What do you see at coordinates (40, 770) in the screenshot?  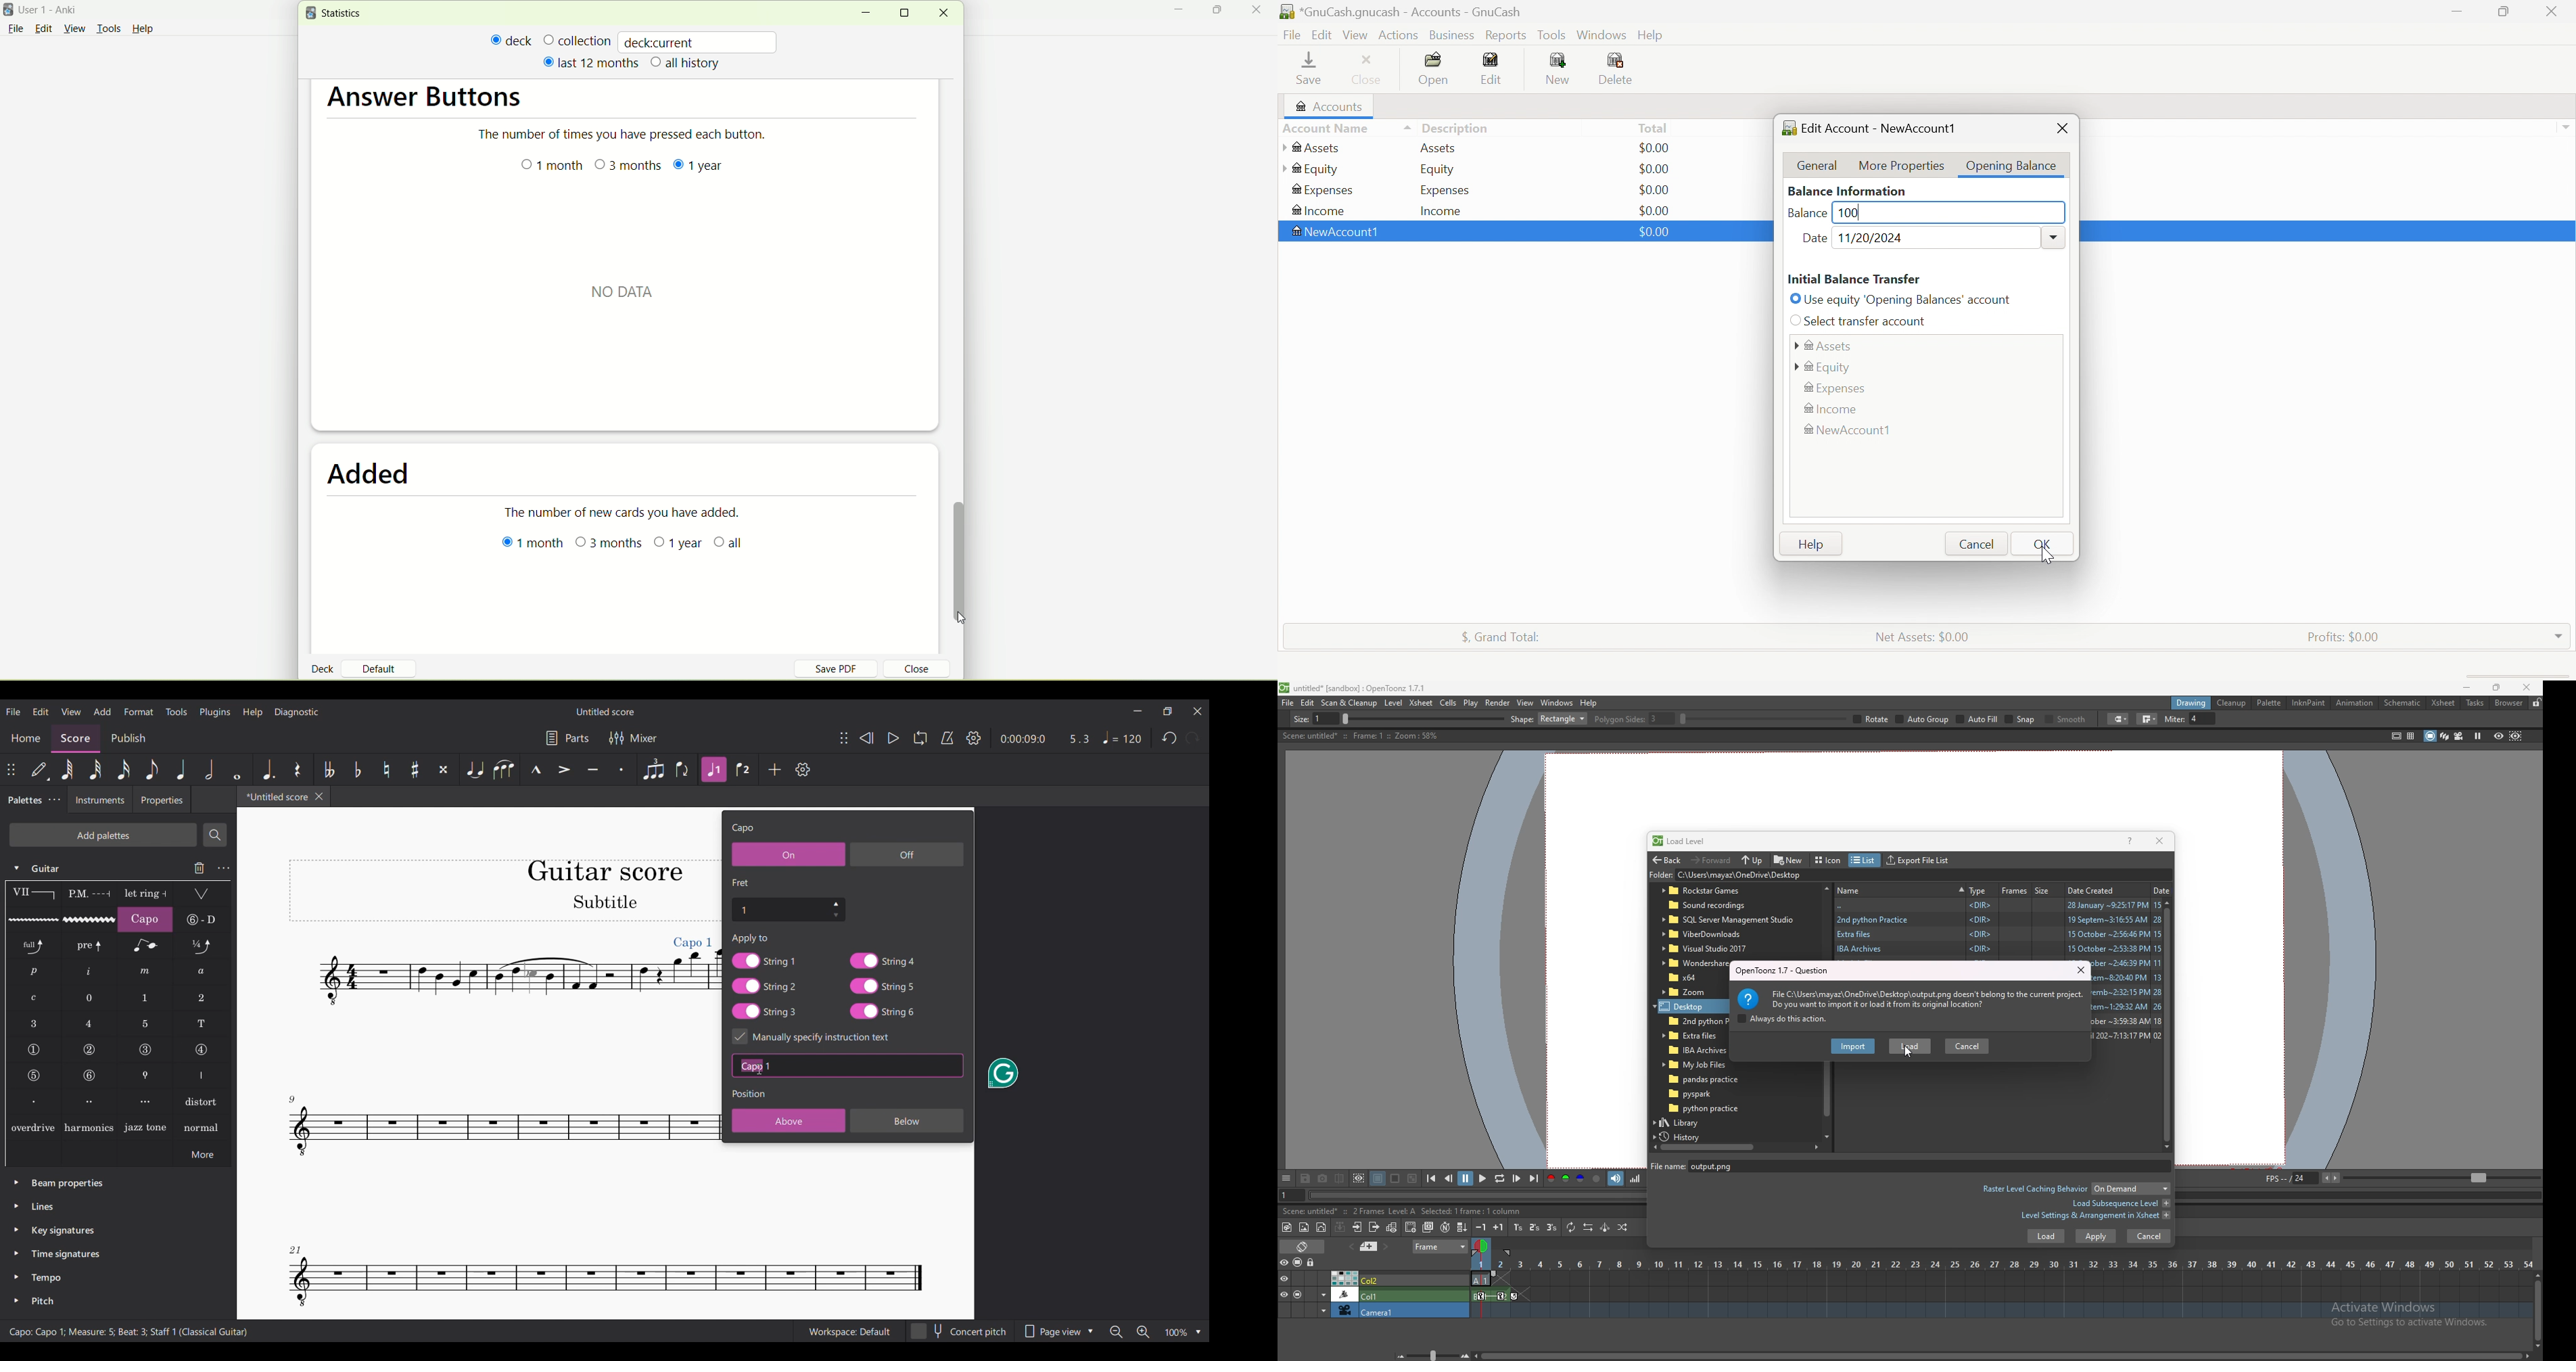 I see `Default` at bounding box center [40, 770].